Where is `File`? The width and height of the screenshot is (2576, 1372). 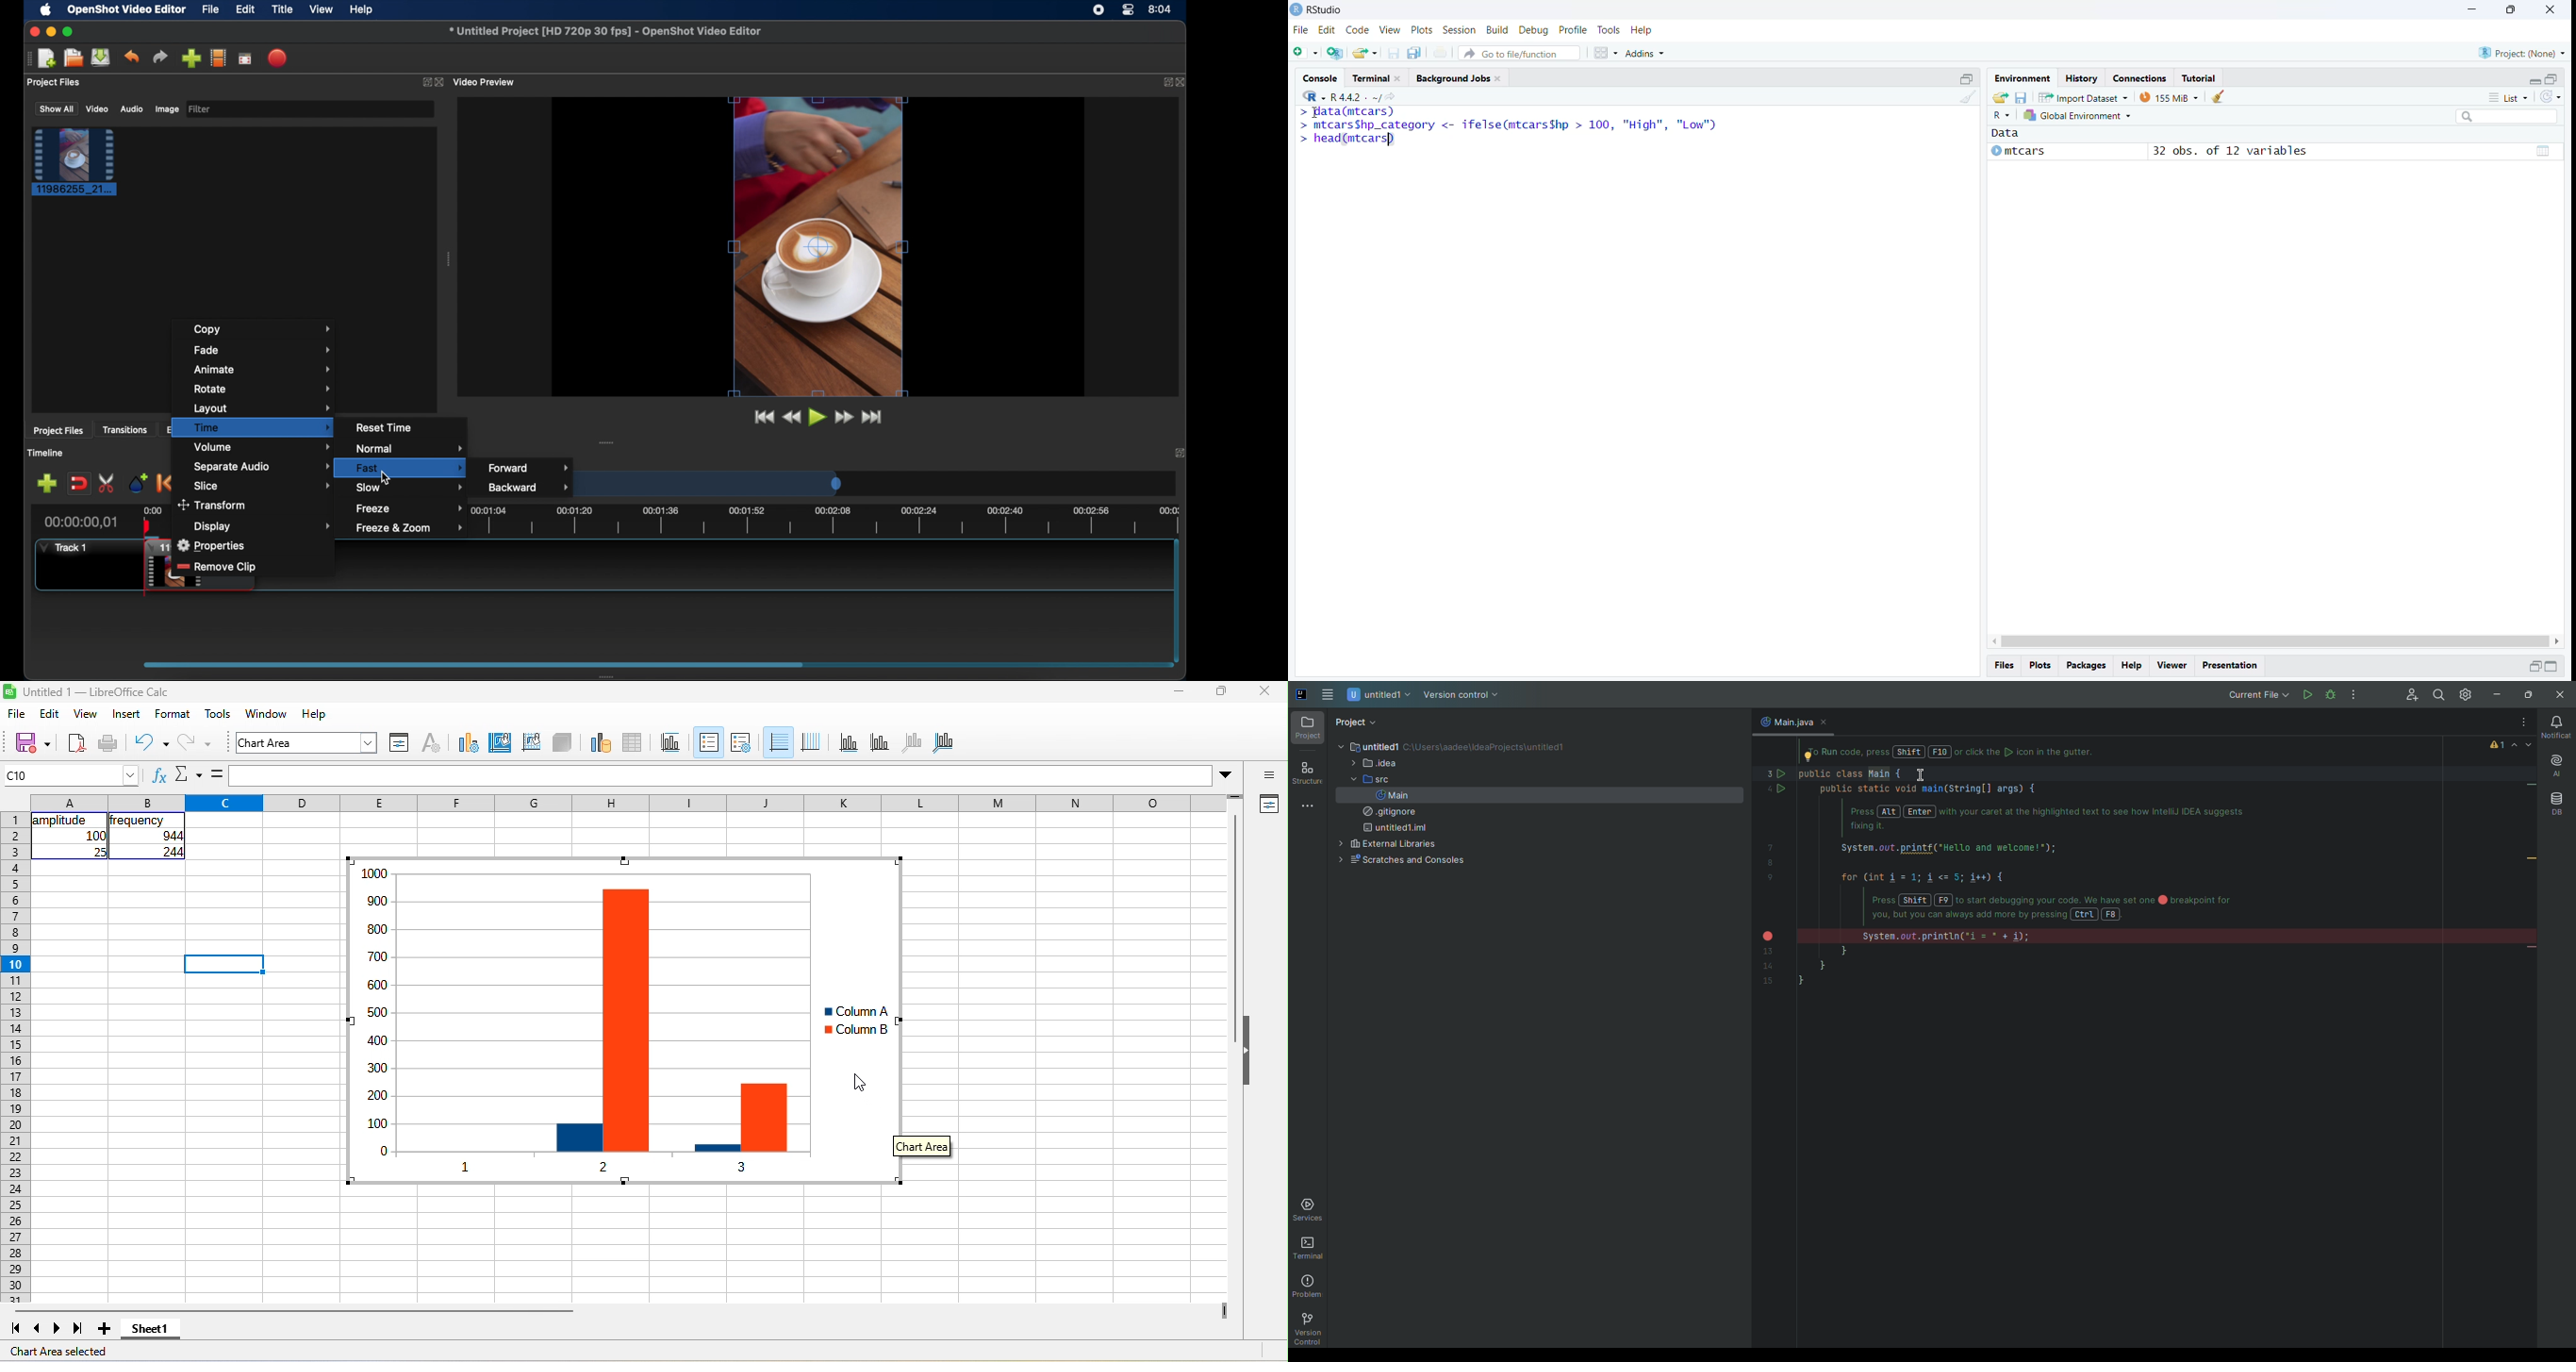
File is located at coordinates (1302, 29).